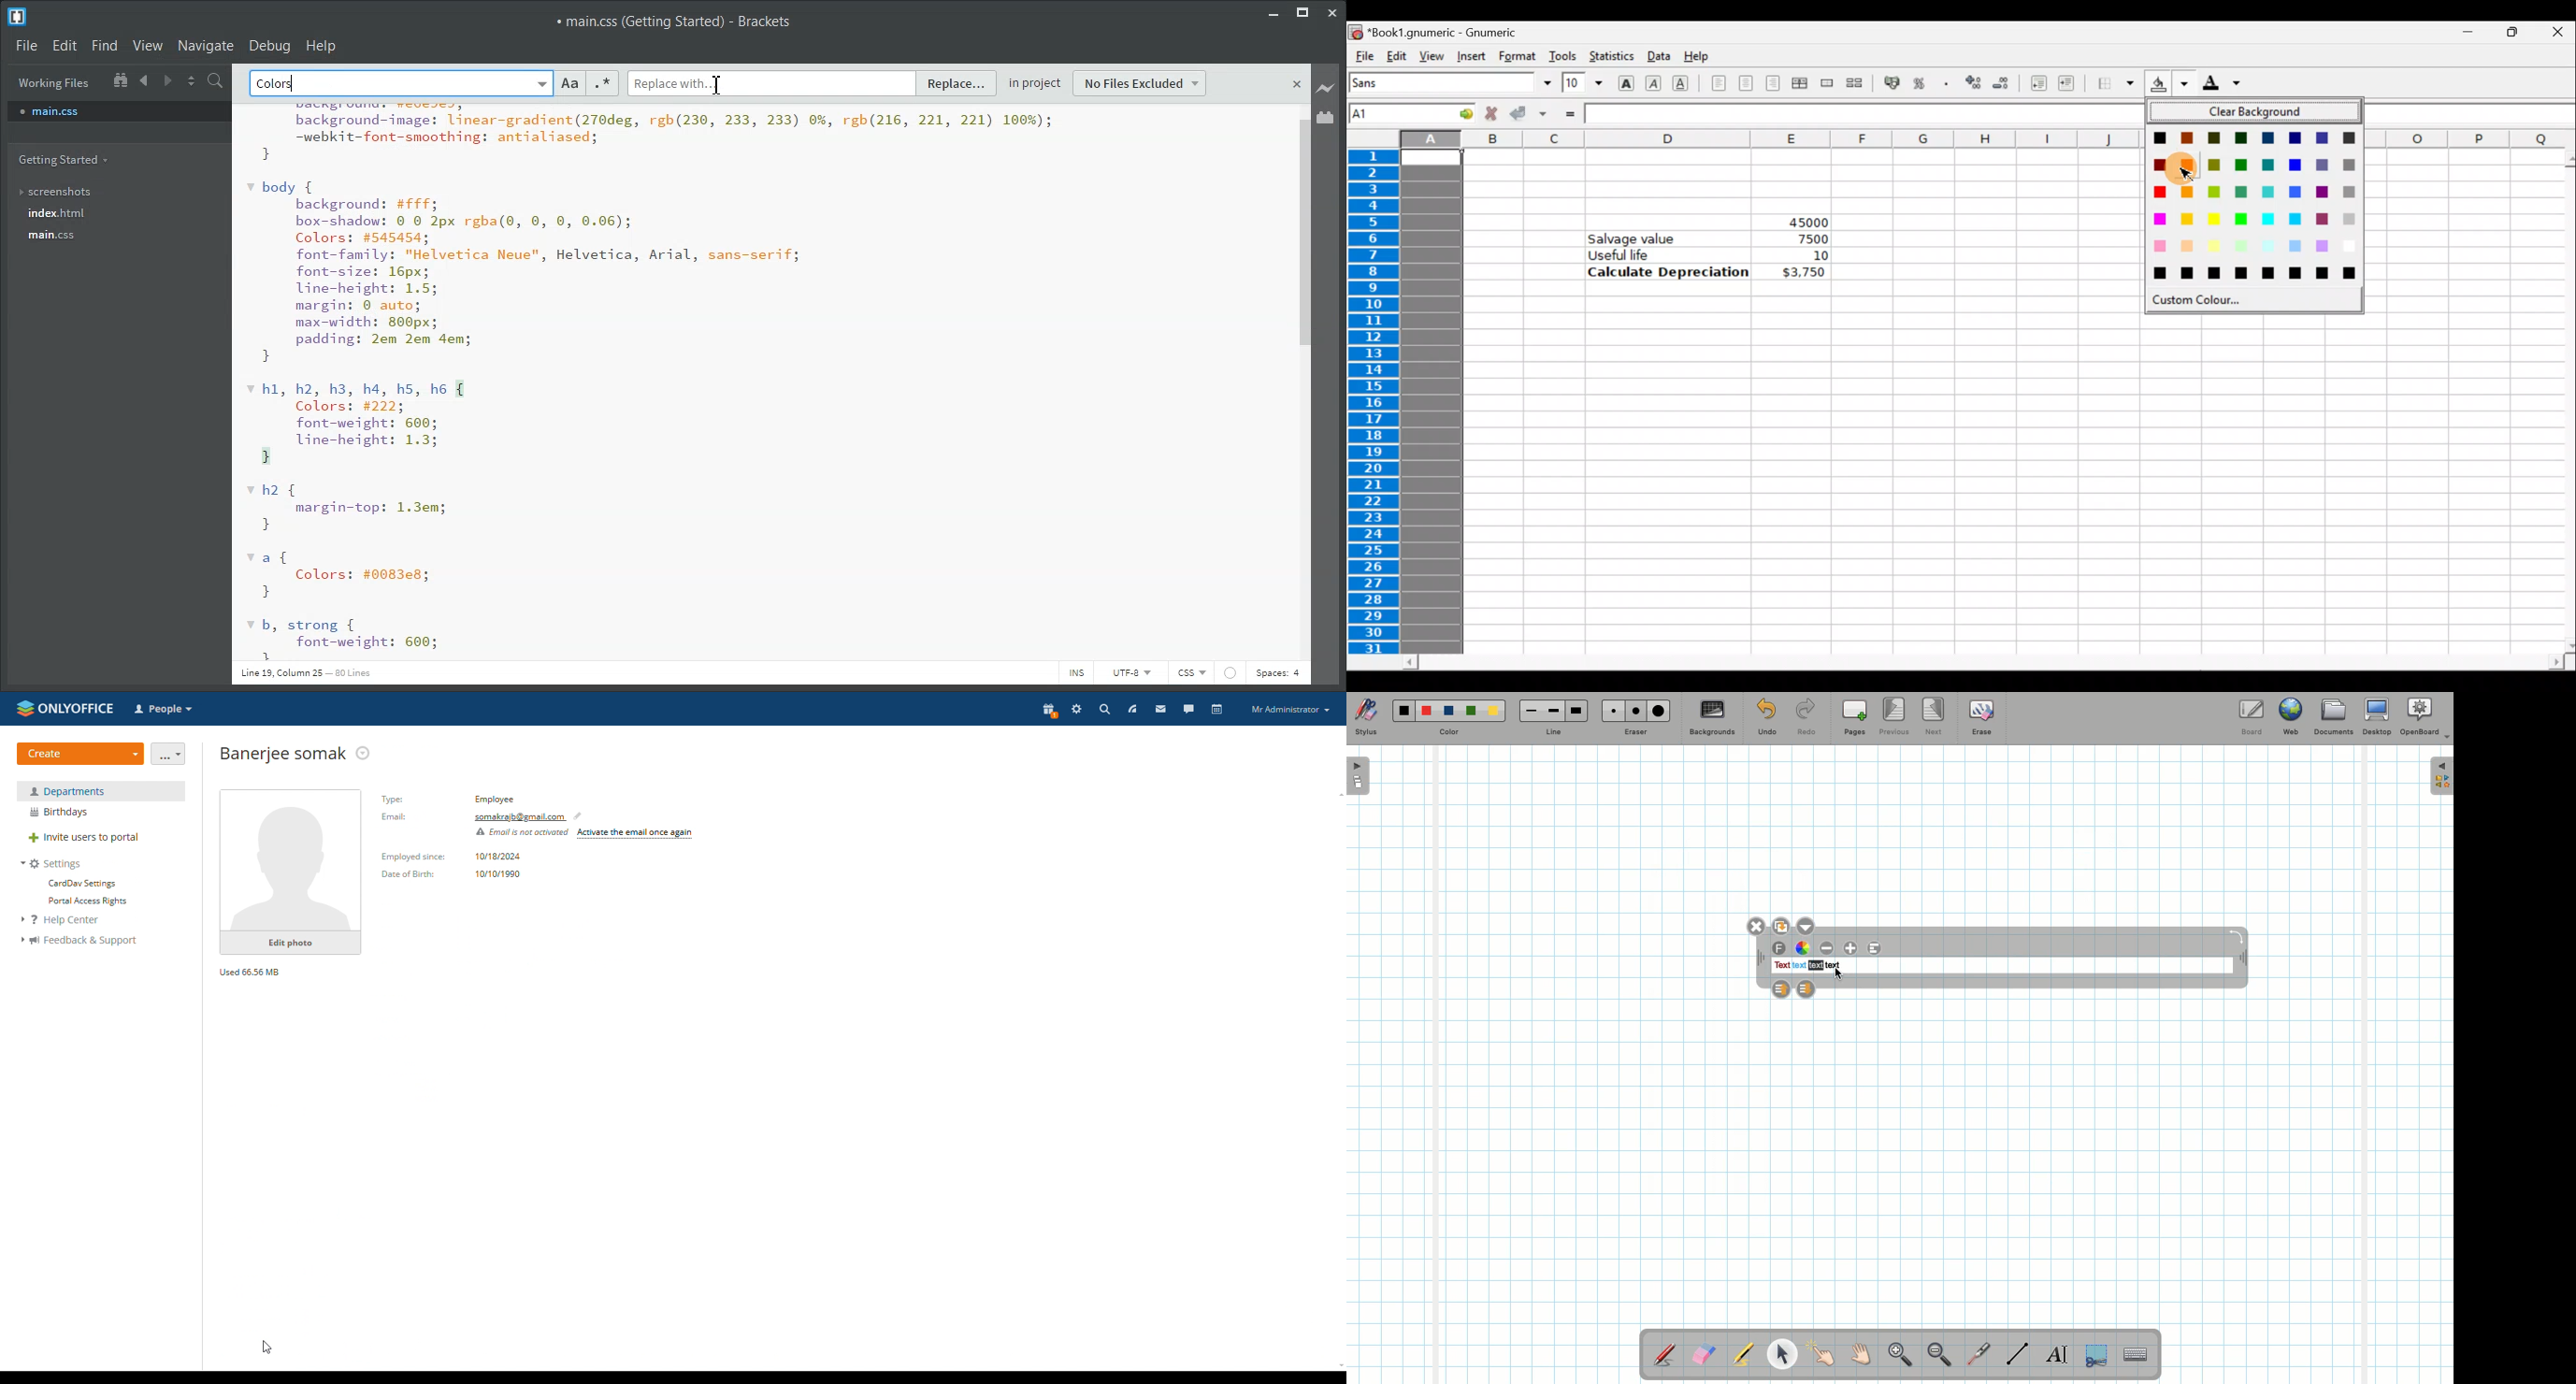 The image size is (2576, 1400). What do you see at coordinates (343, 575) in the screenshot?
I see `af
Colors: #0083e8;
}` at bounding box center [343, 575].